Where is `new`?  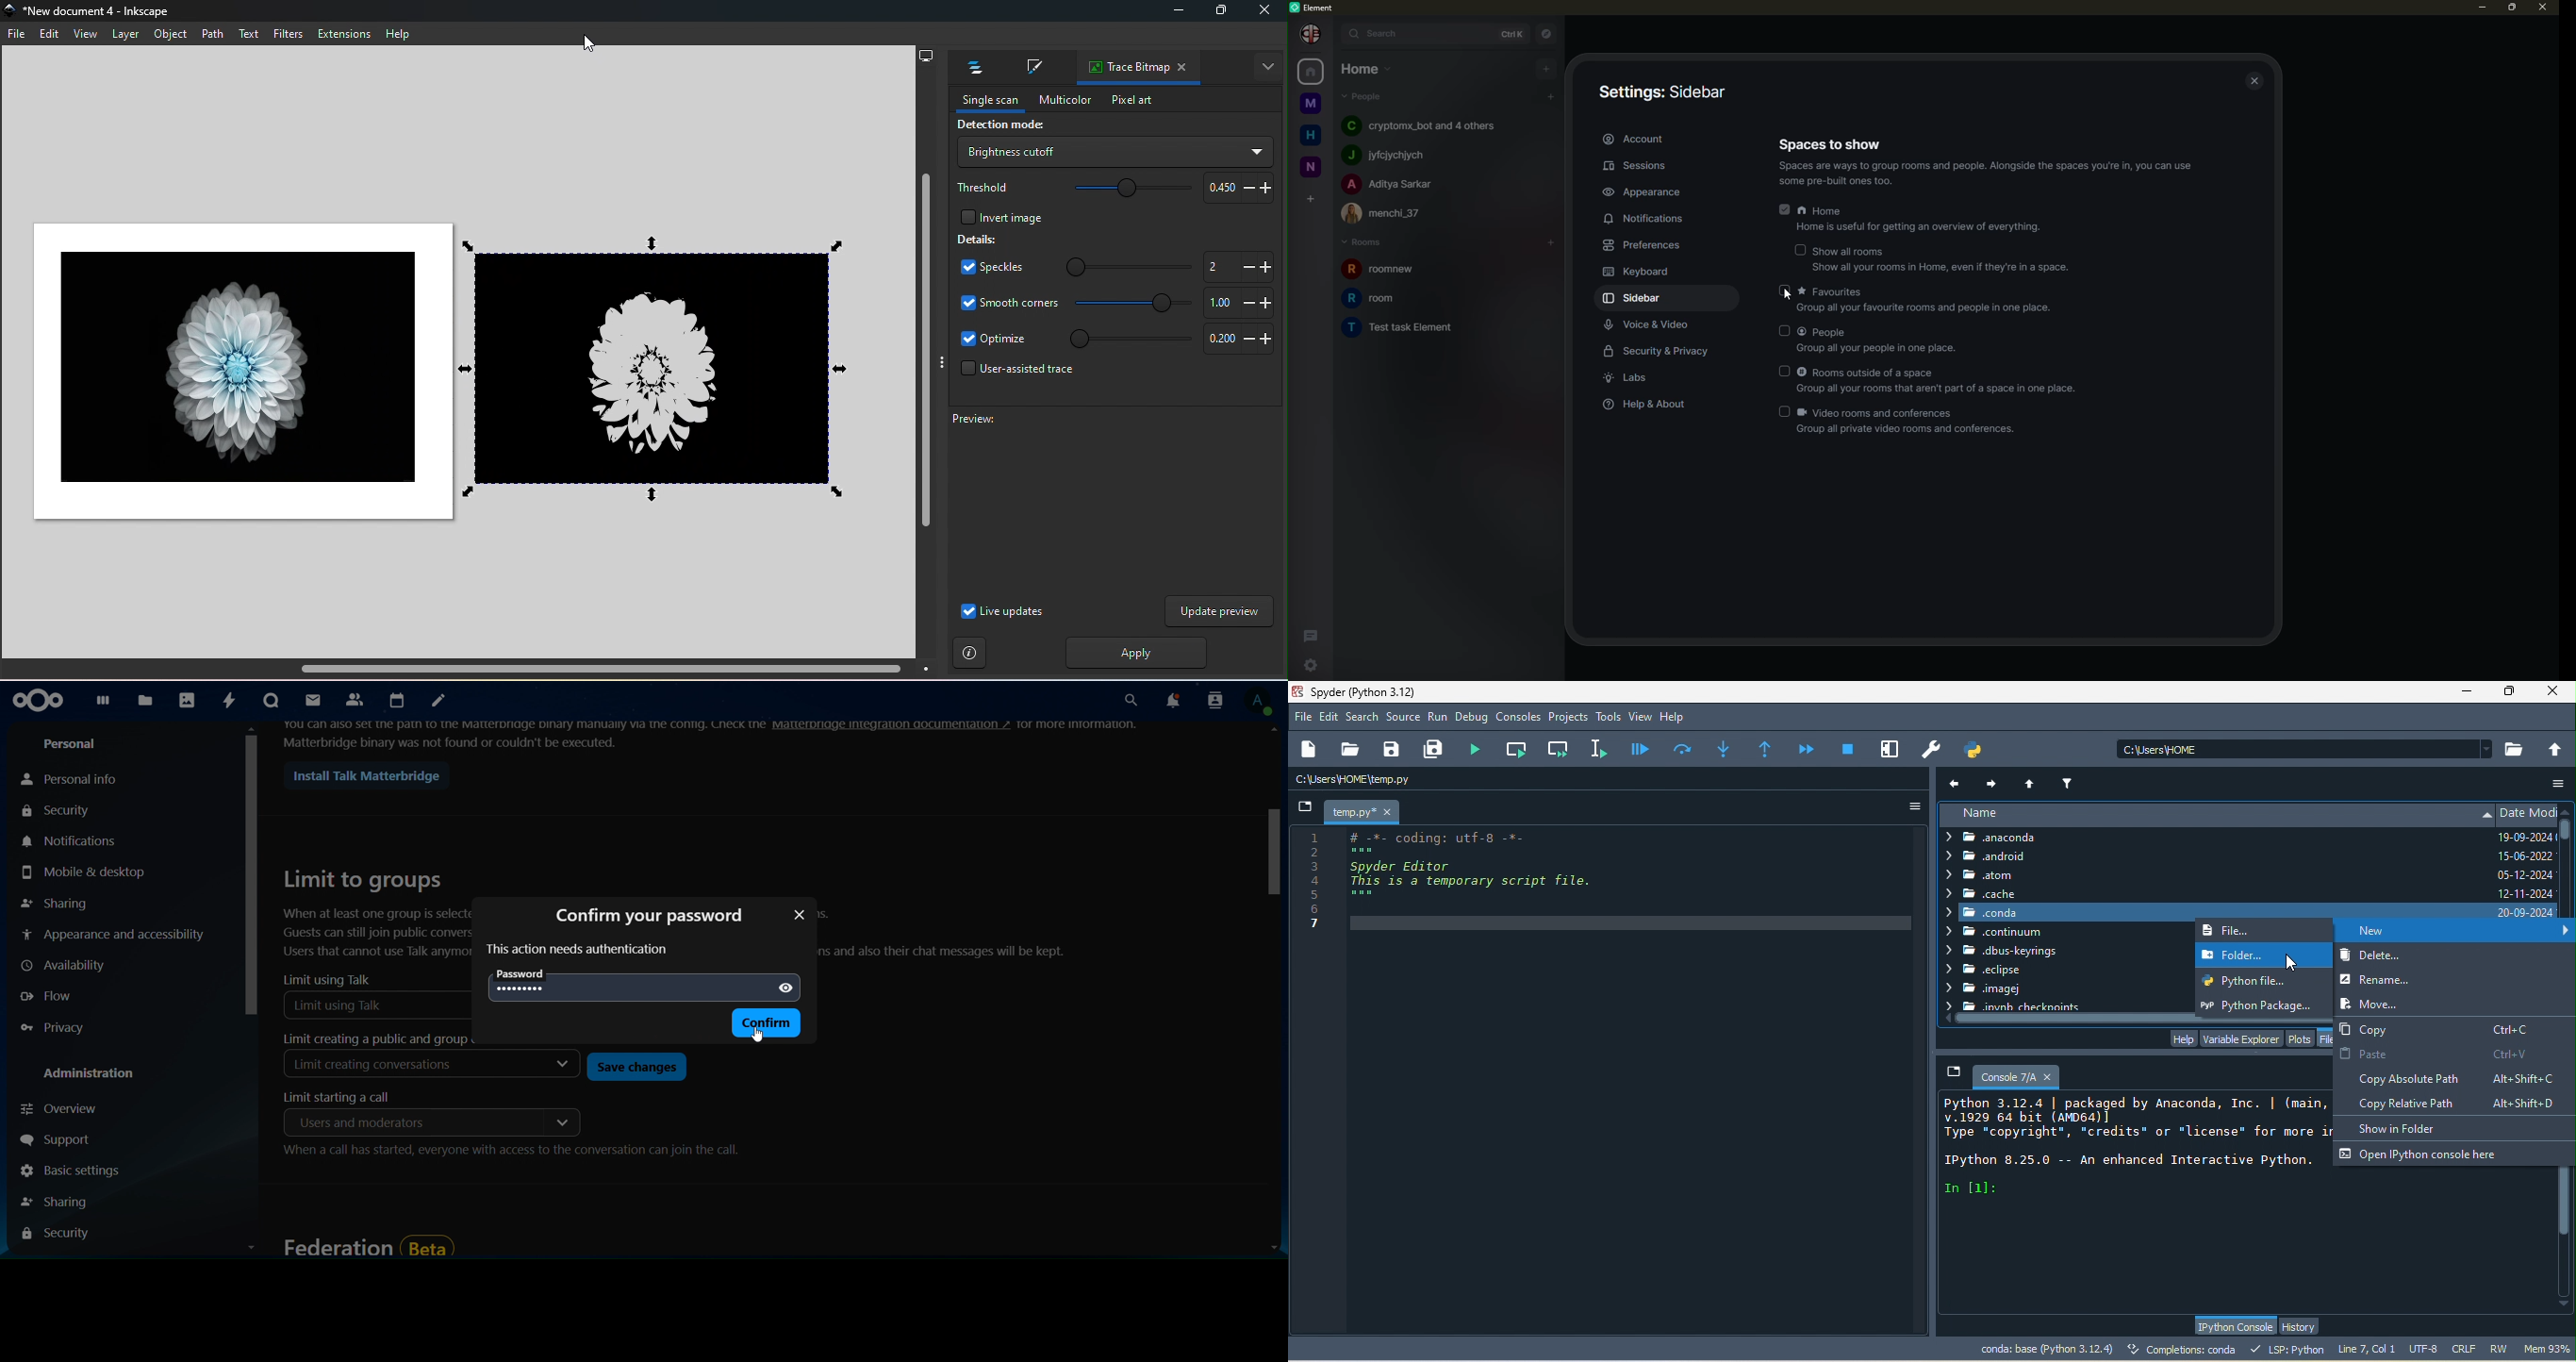 new is located at coordinates (2455, 933).